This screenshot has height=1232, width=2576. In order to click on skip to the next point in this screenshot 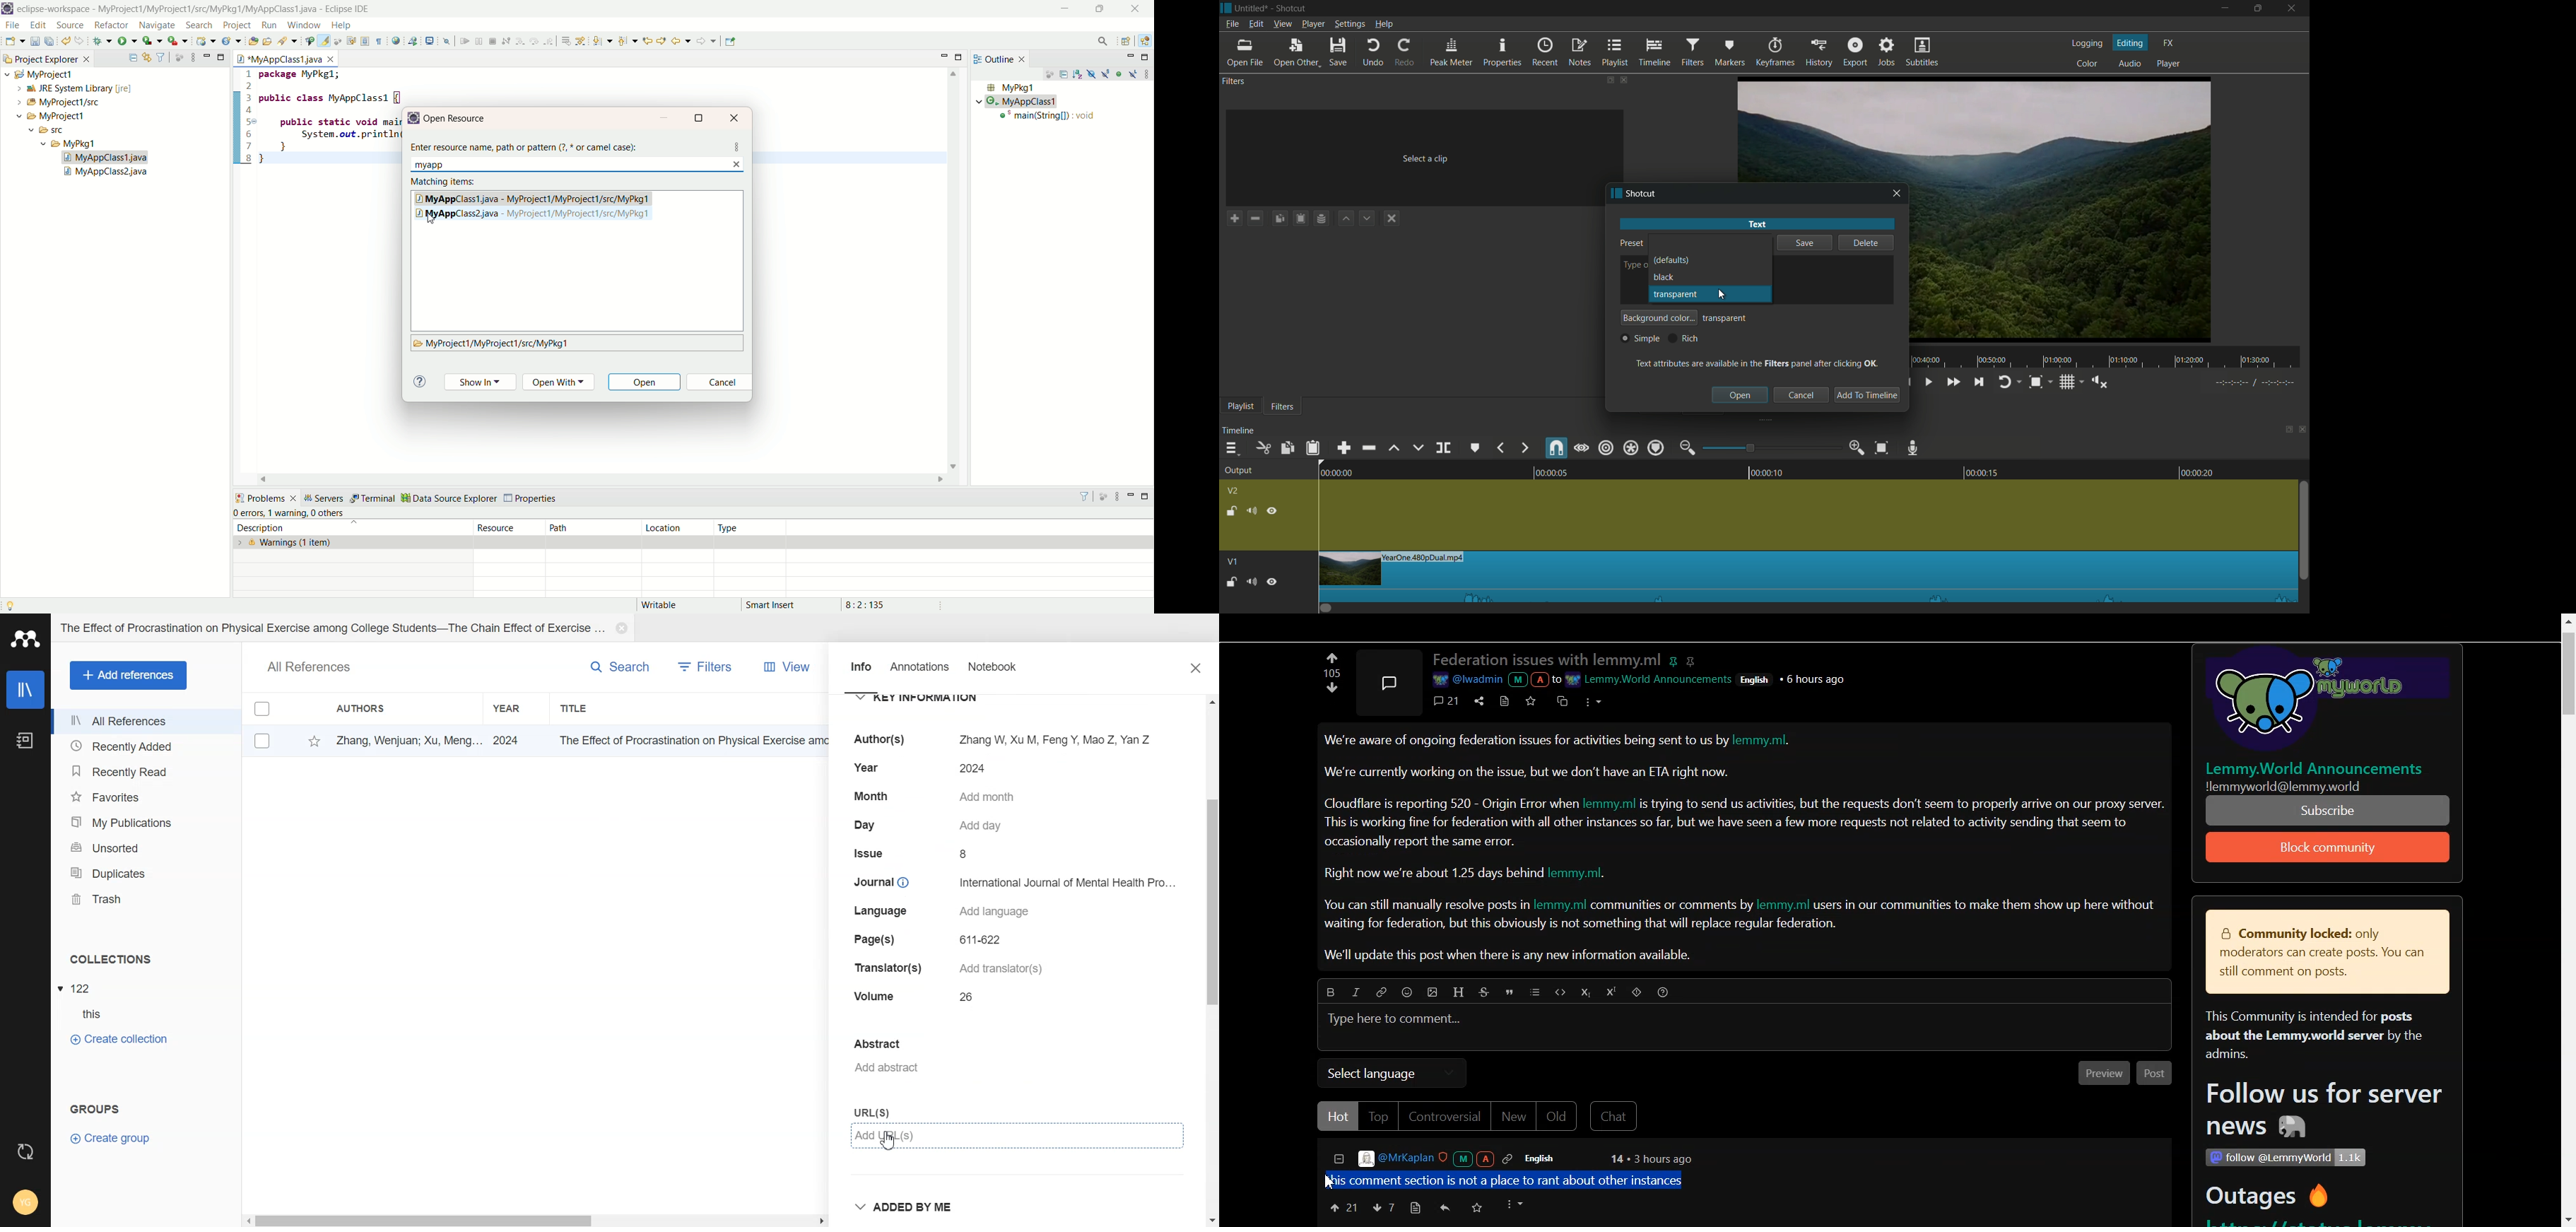, I will do `click(1980, 382)`.